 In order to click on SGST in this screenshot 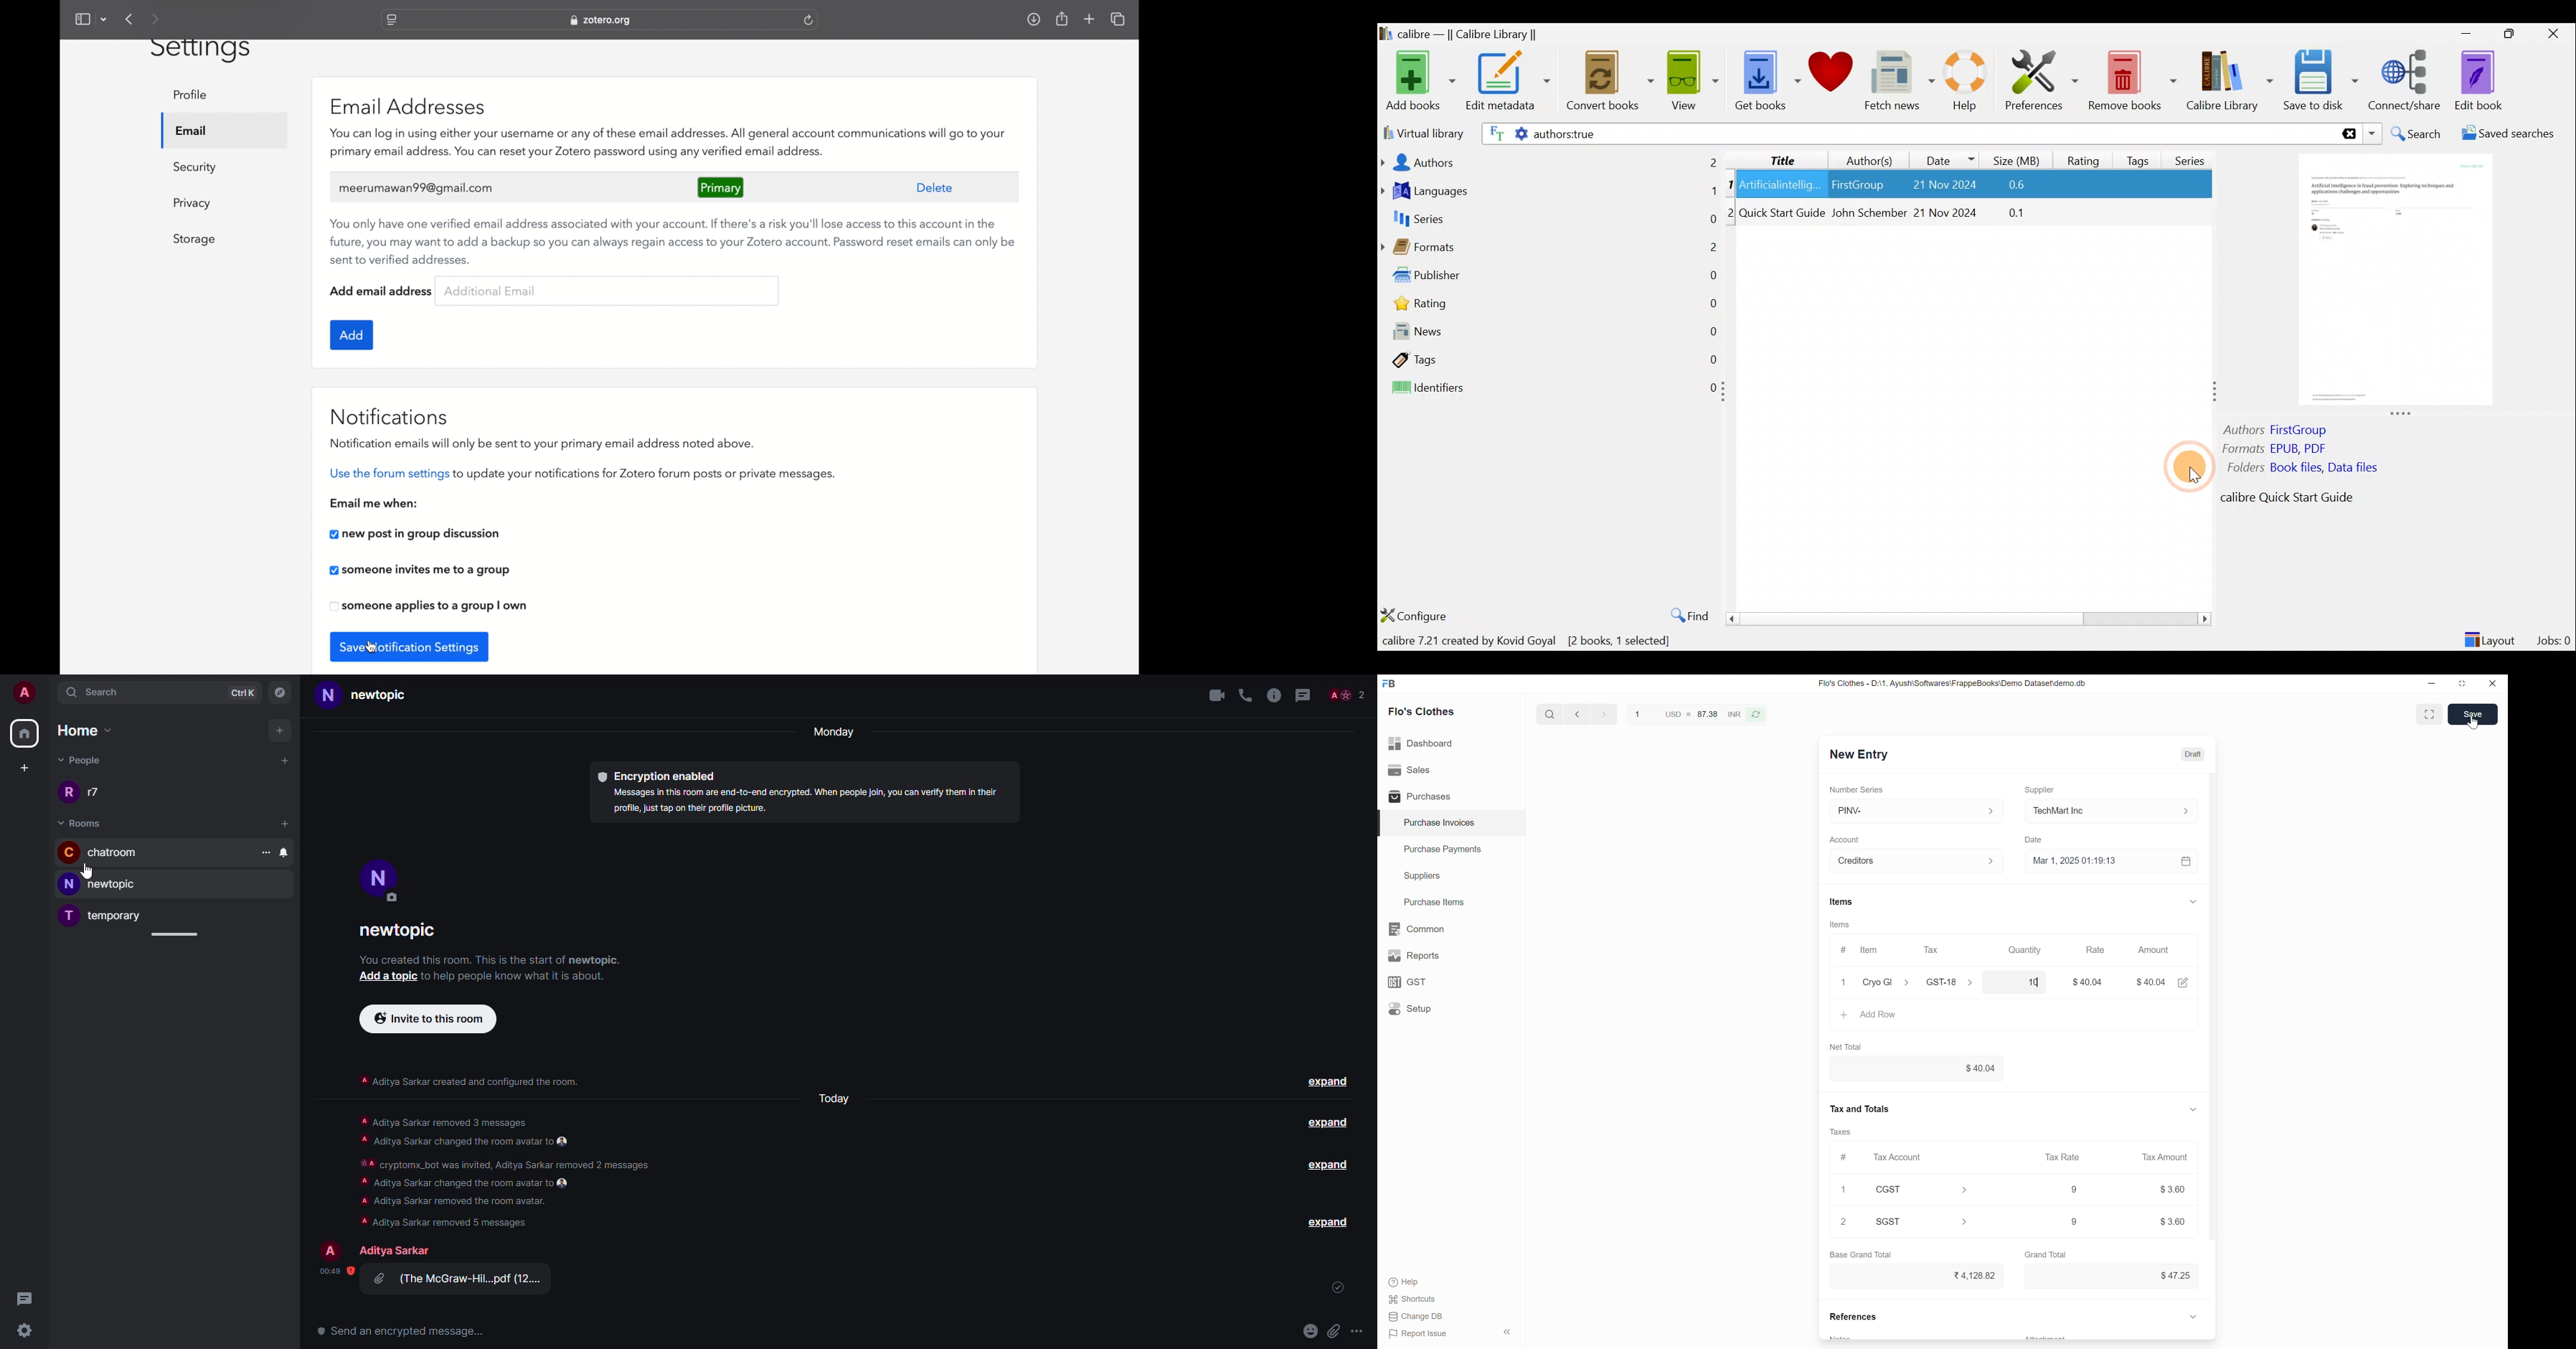, I will do `click(1928, 1221)`.